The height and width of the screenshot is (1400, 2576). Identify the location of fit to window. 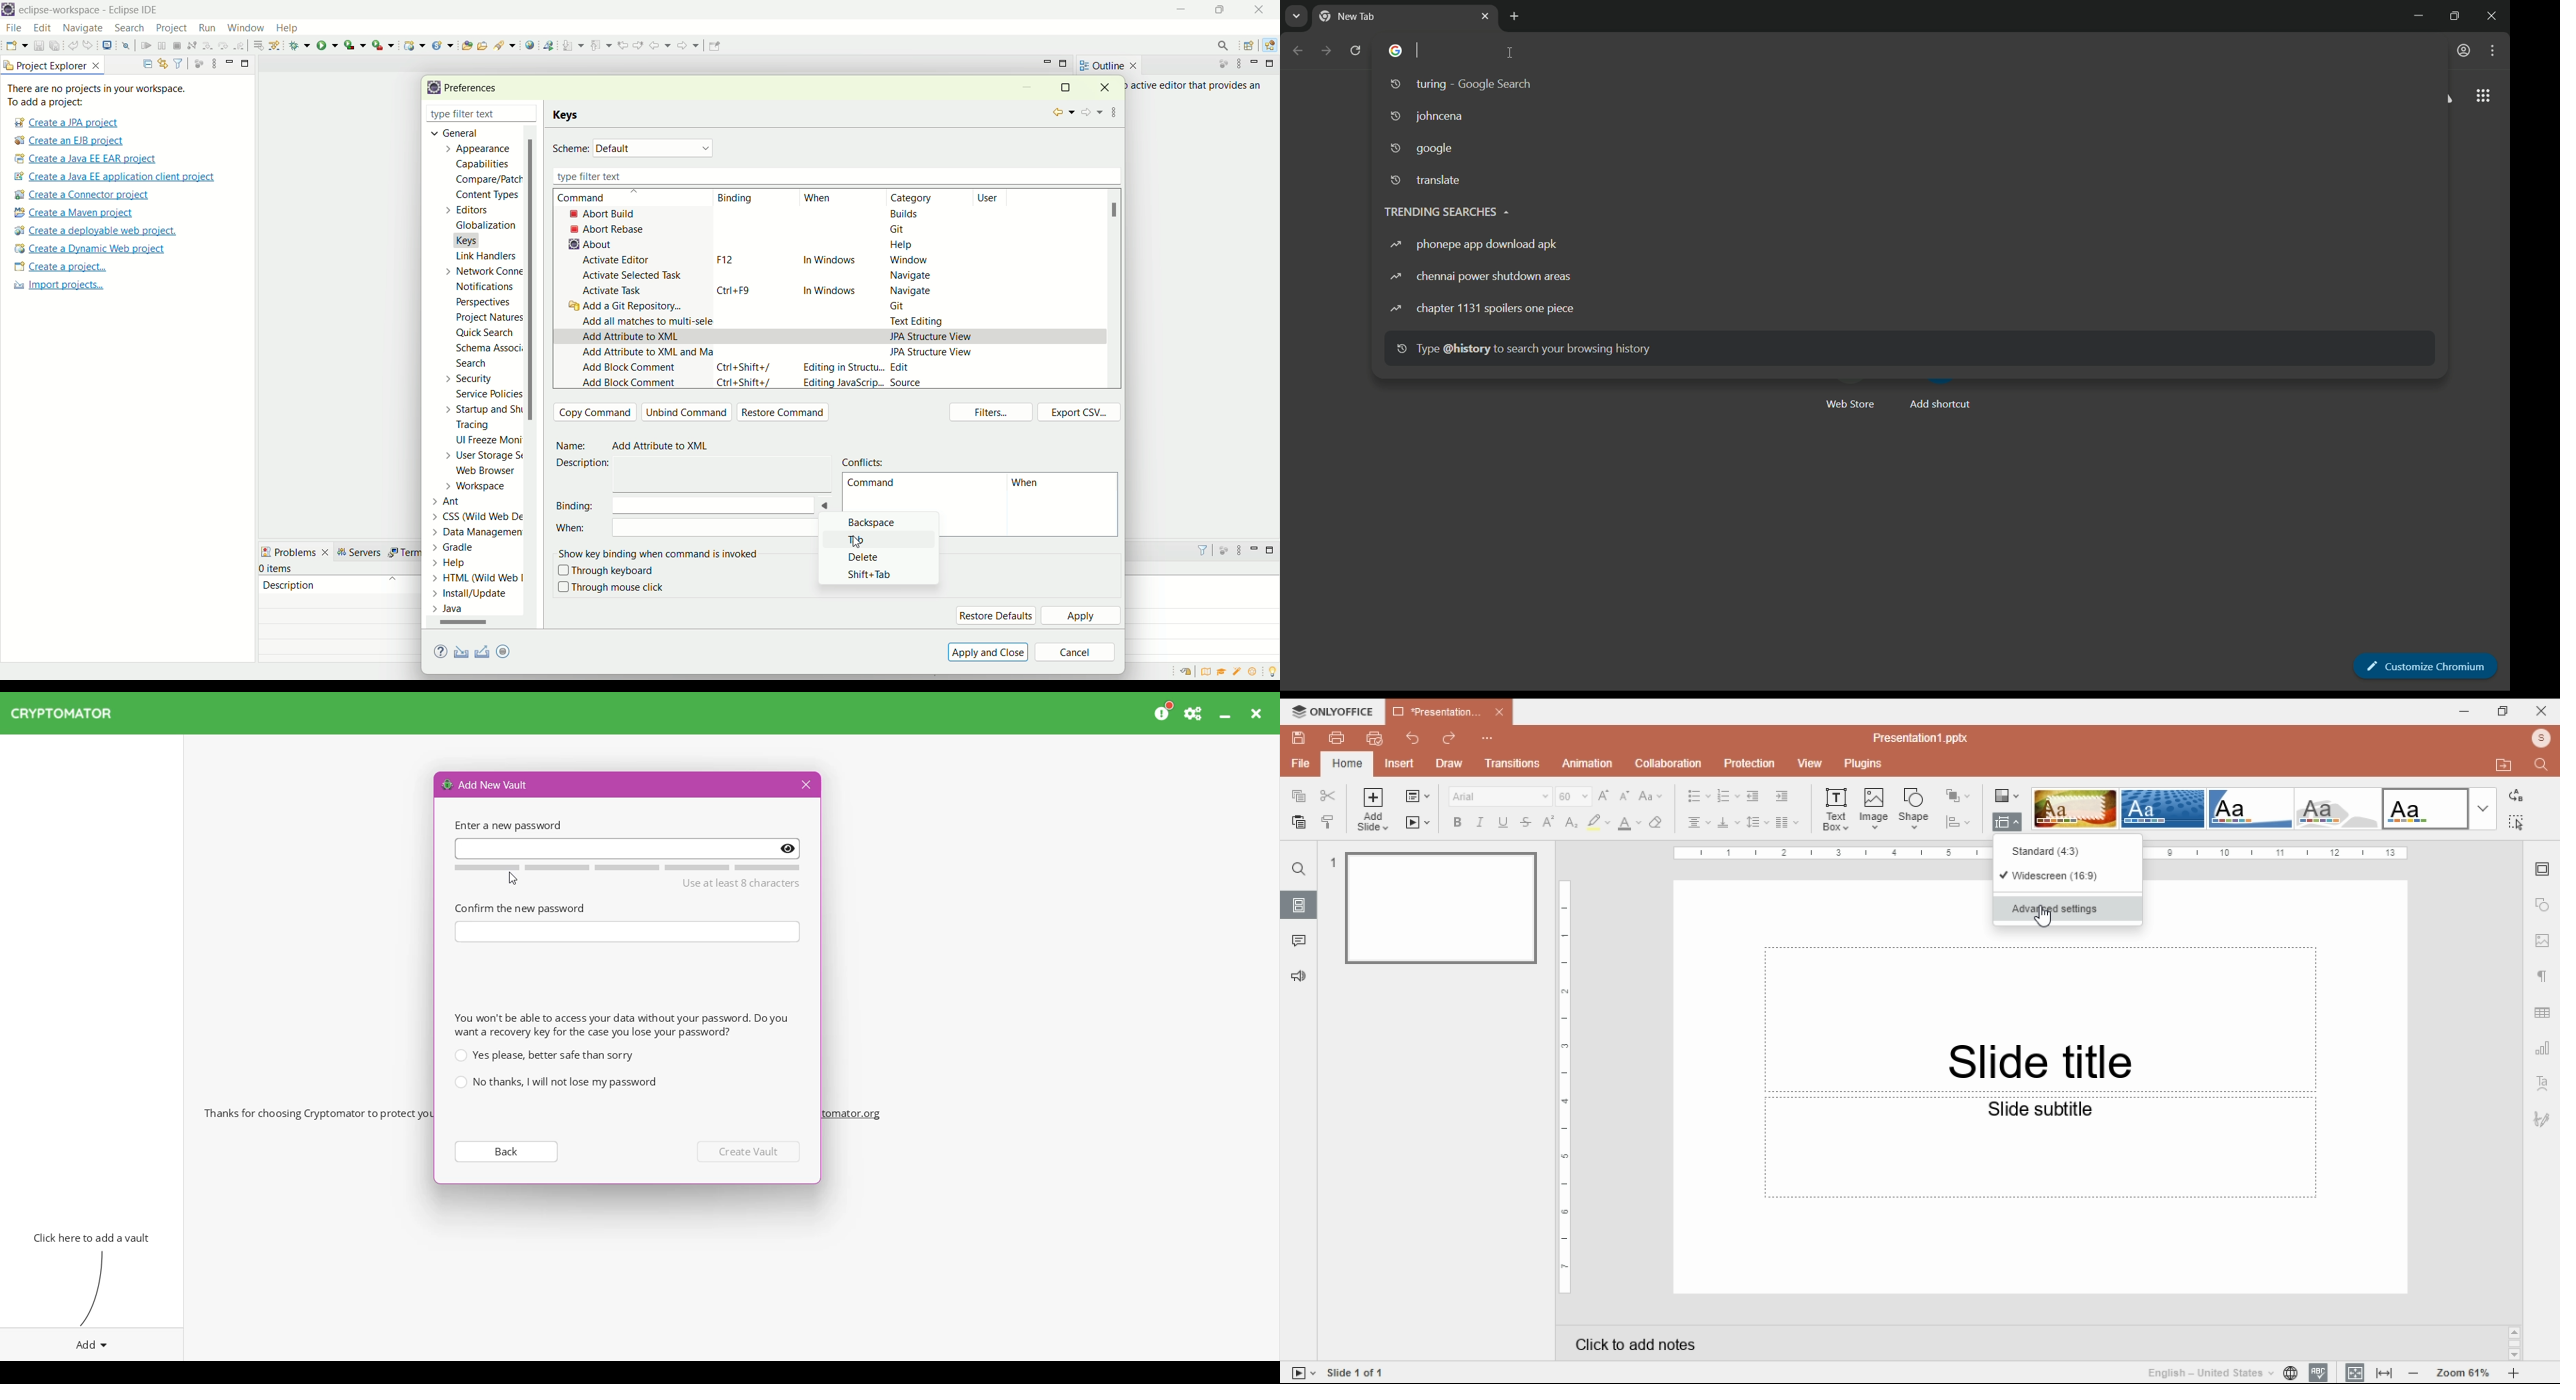
(2386, 1372).